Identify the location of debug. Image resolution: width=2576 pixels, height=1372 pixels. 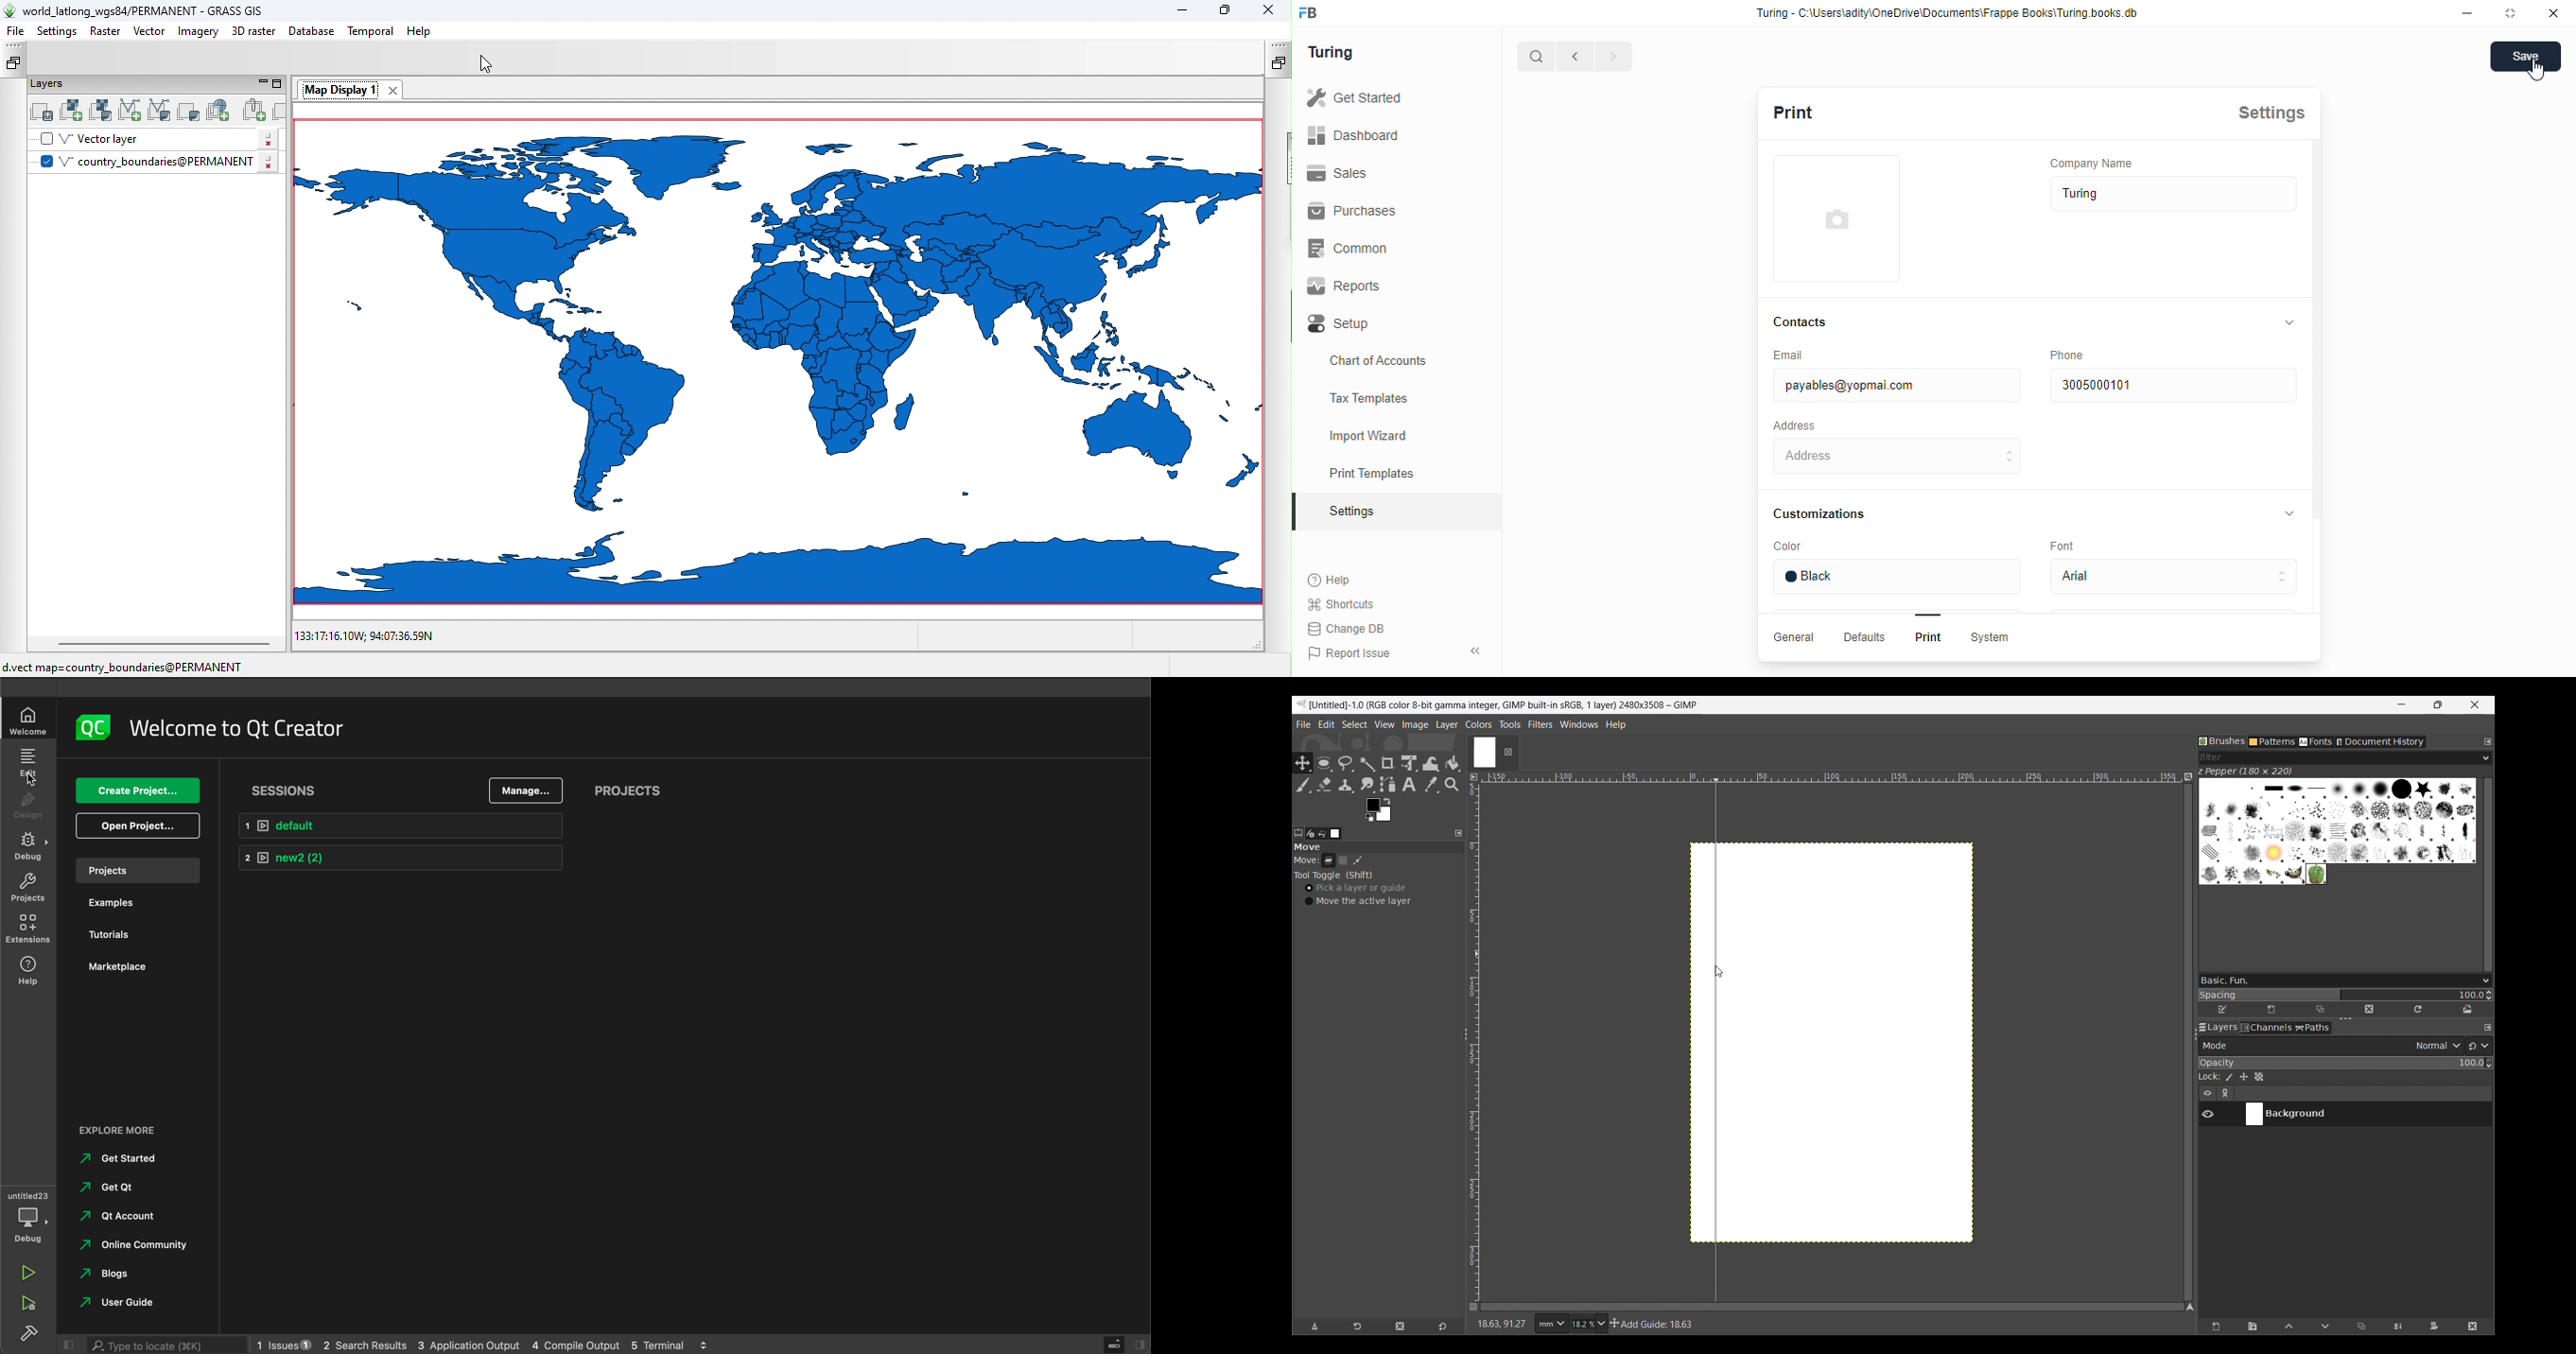
(28, 849).